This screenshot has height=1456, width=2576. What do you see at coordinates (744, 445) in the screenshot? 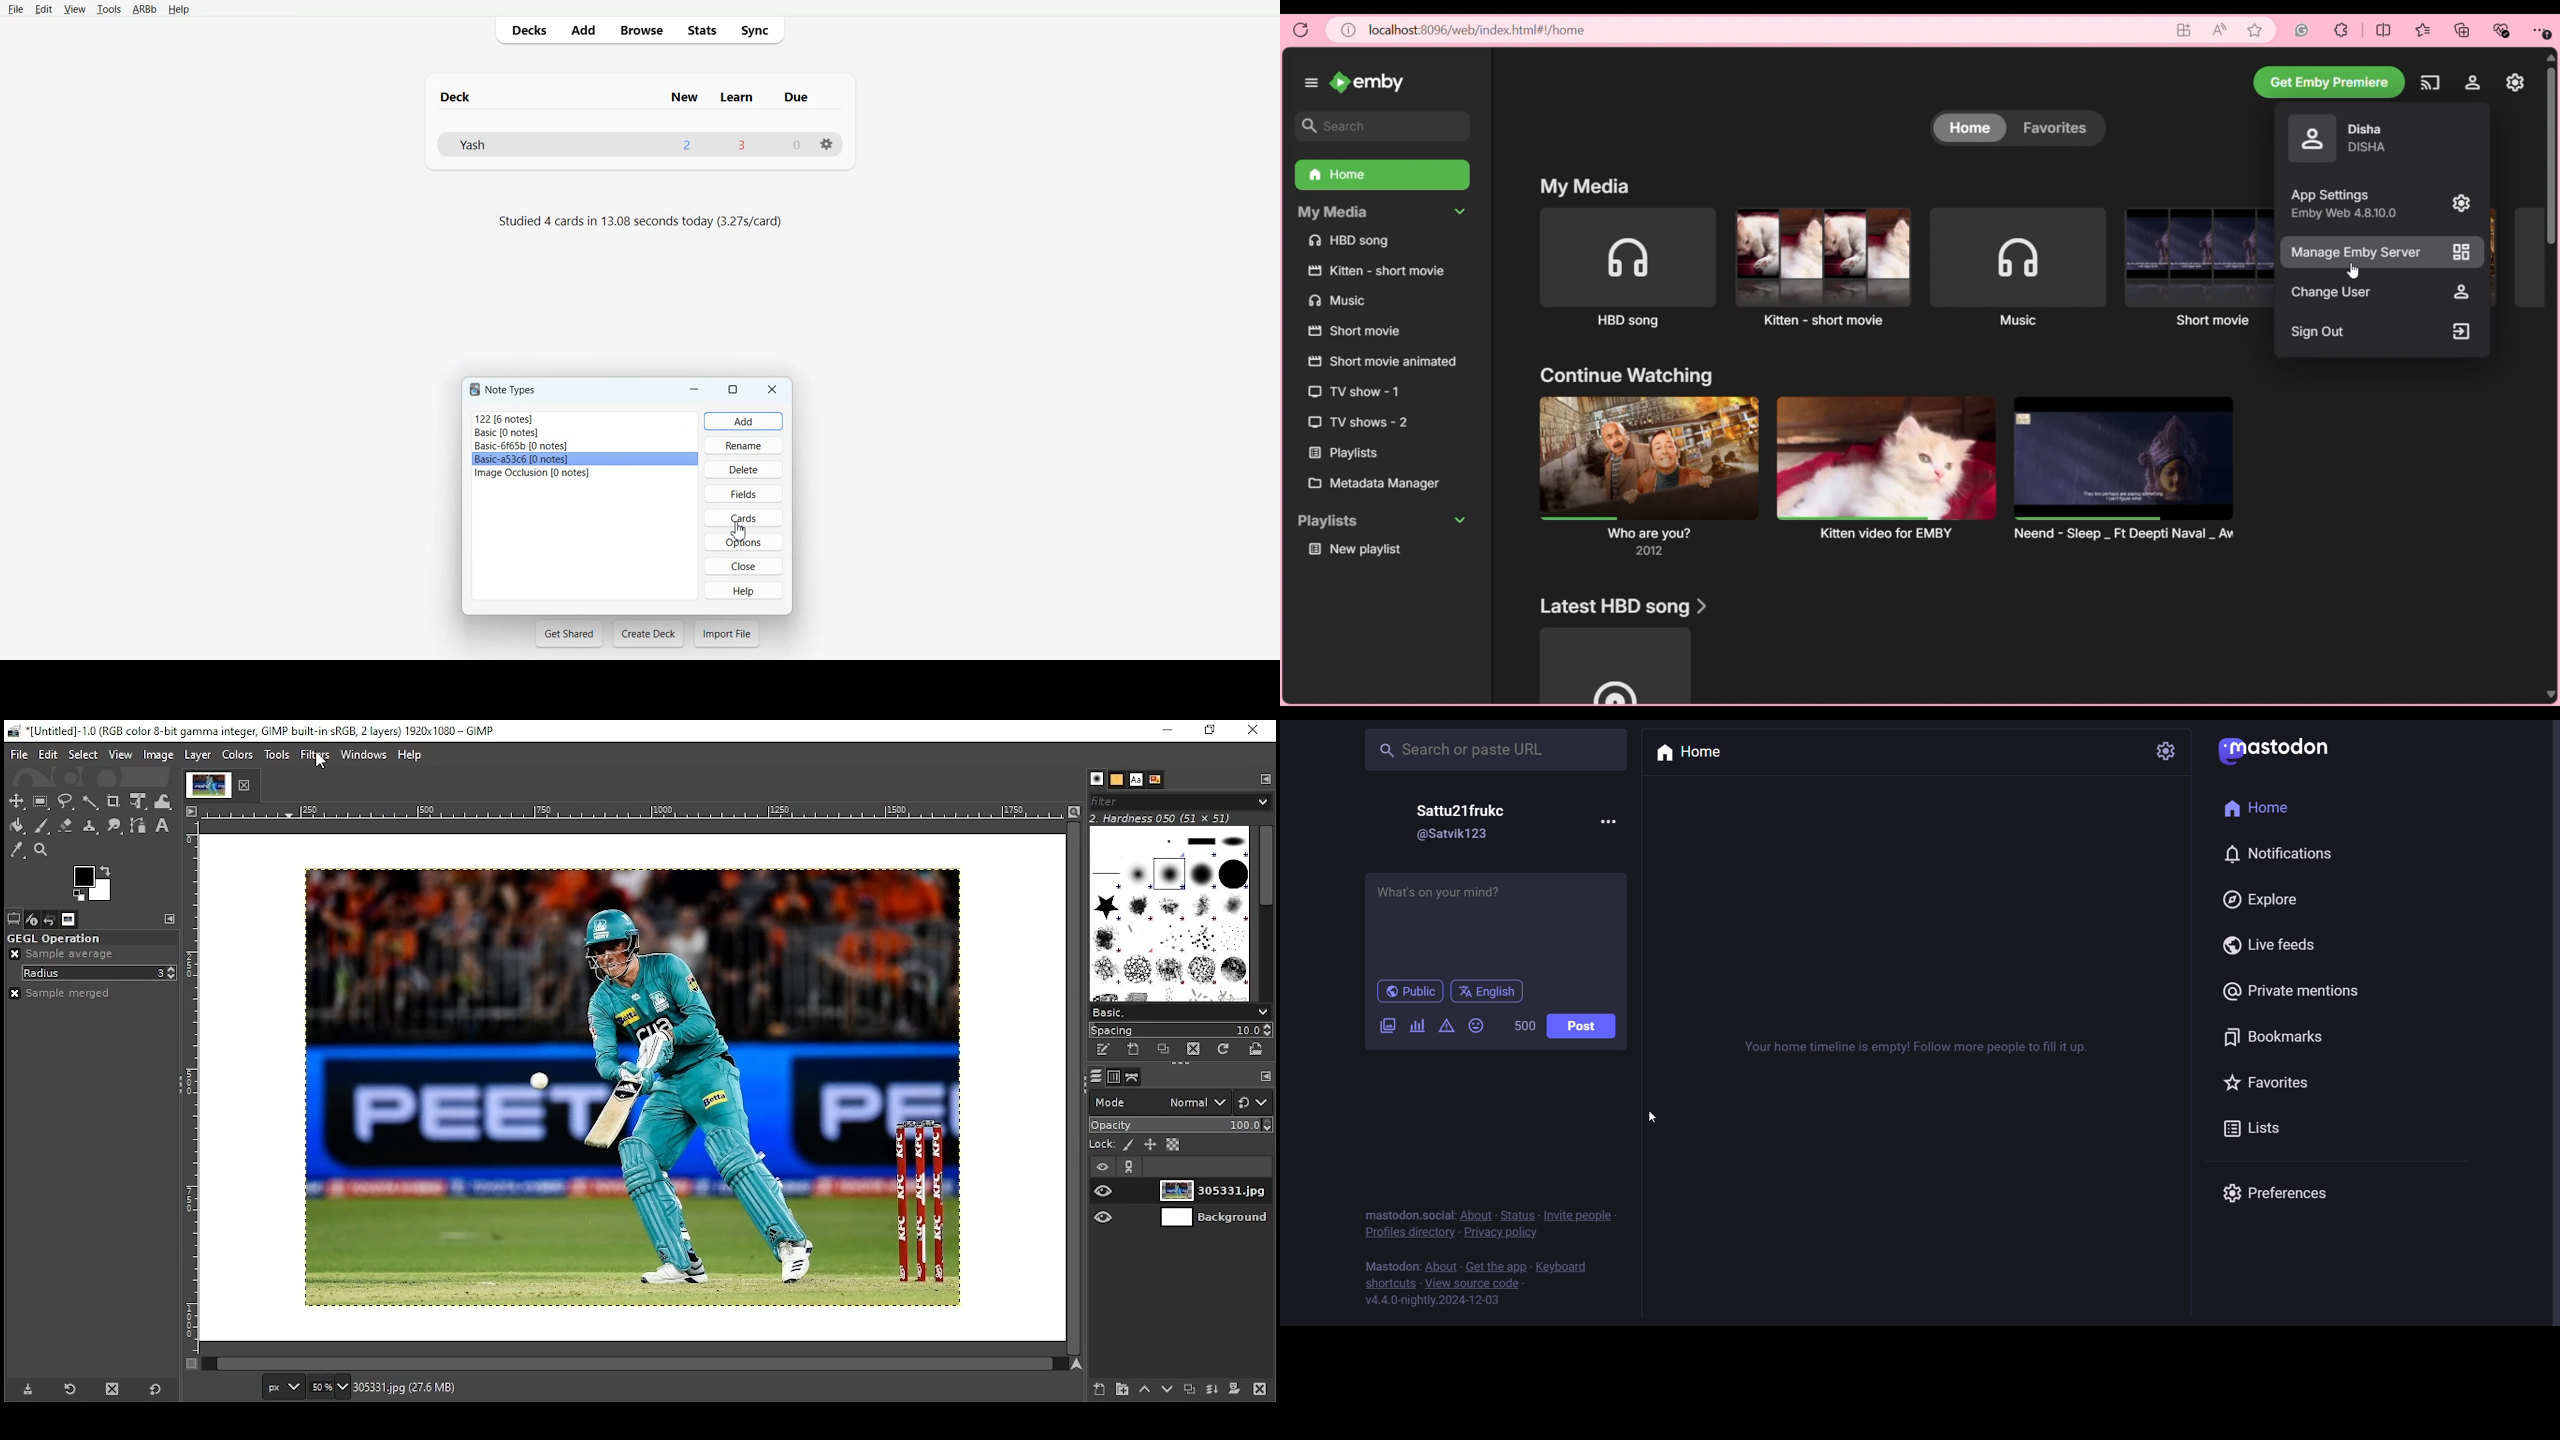
I see `Rename` at bounding box center [744, 445].